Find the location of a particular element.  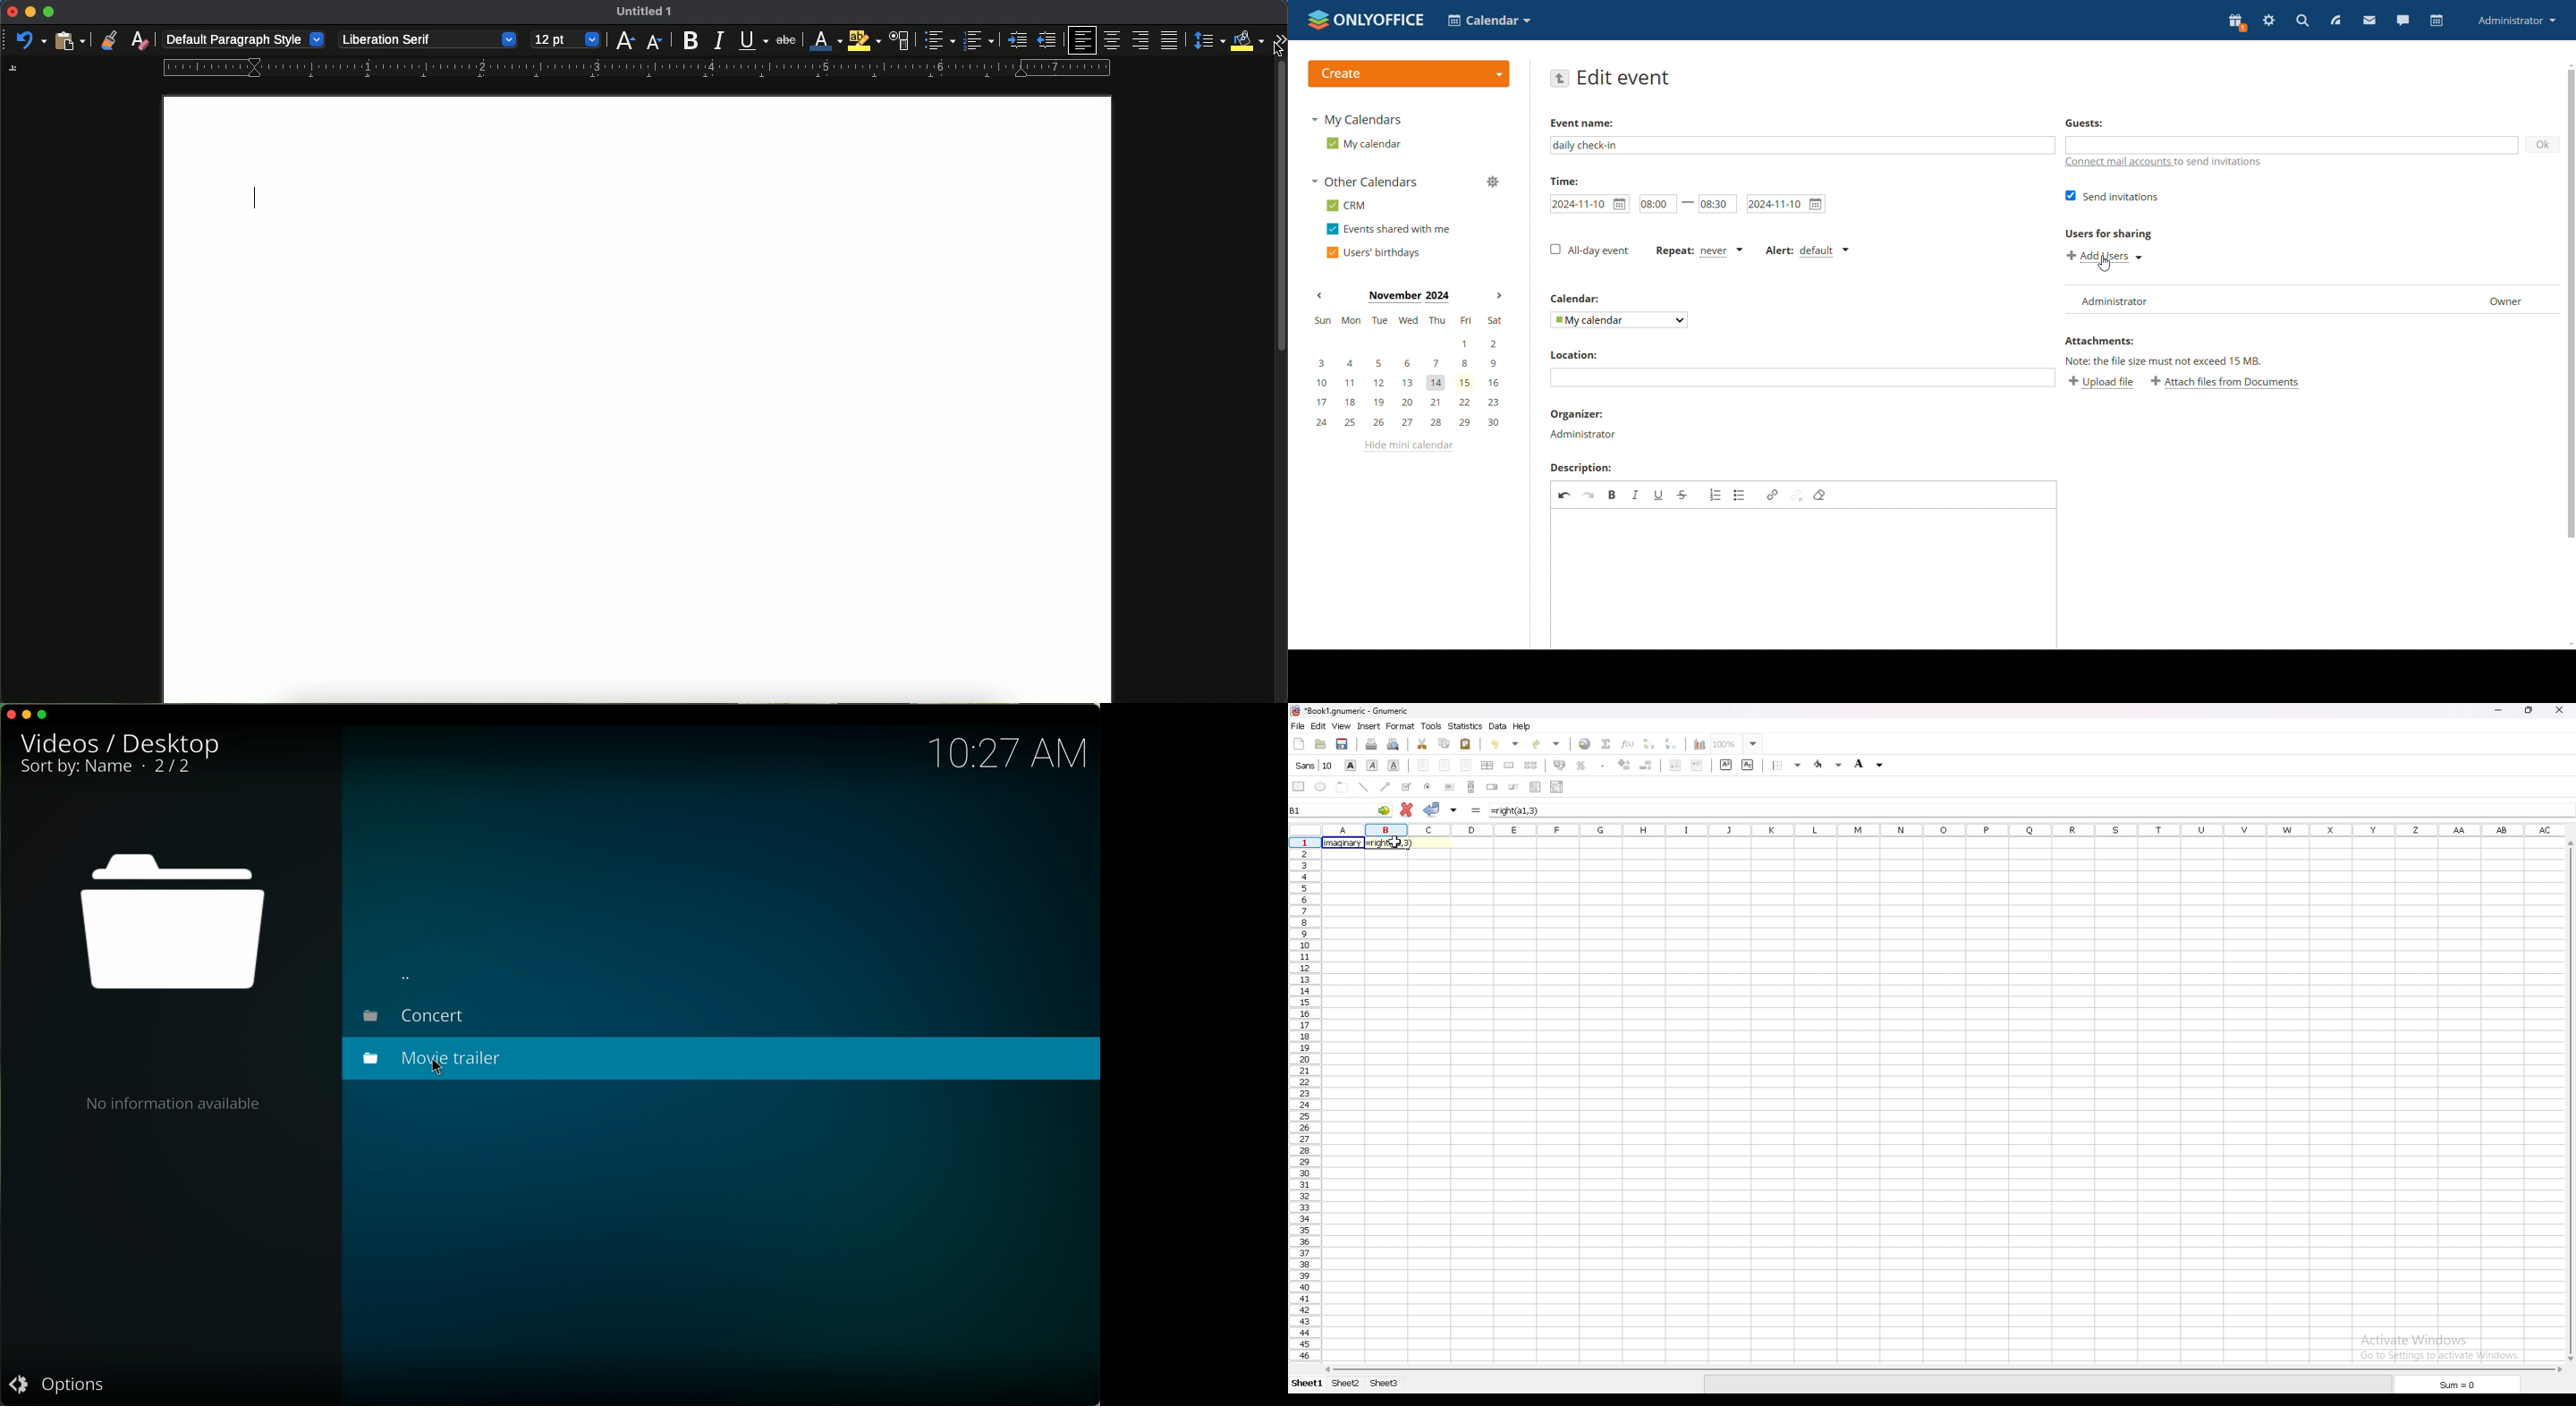

sheet 2 is located at coordinates (1347, 1385).